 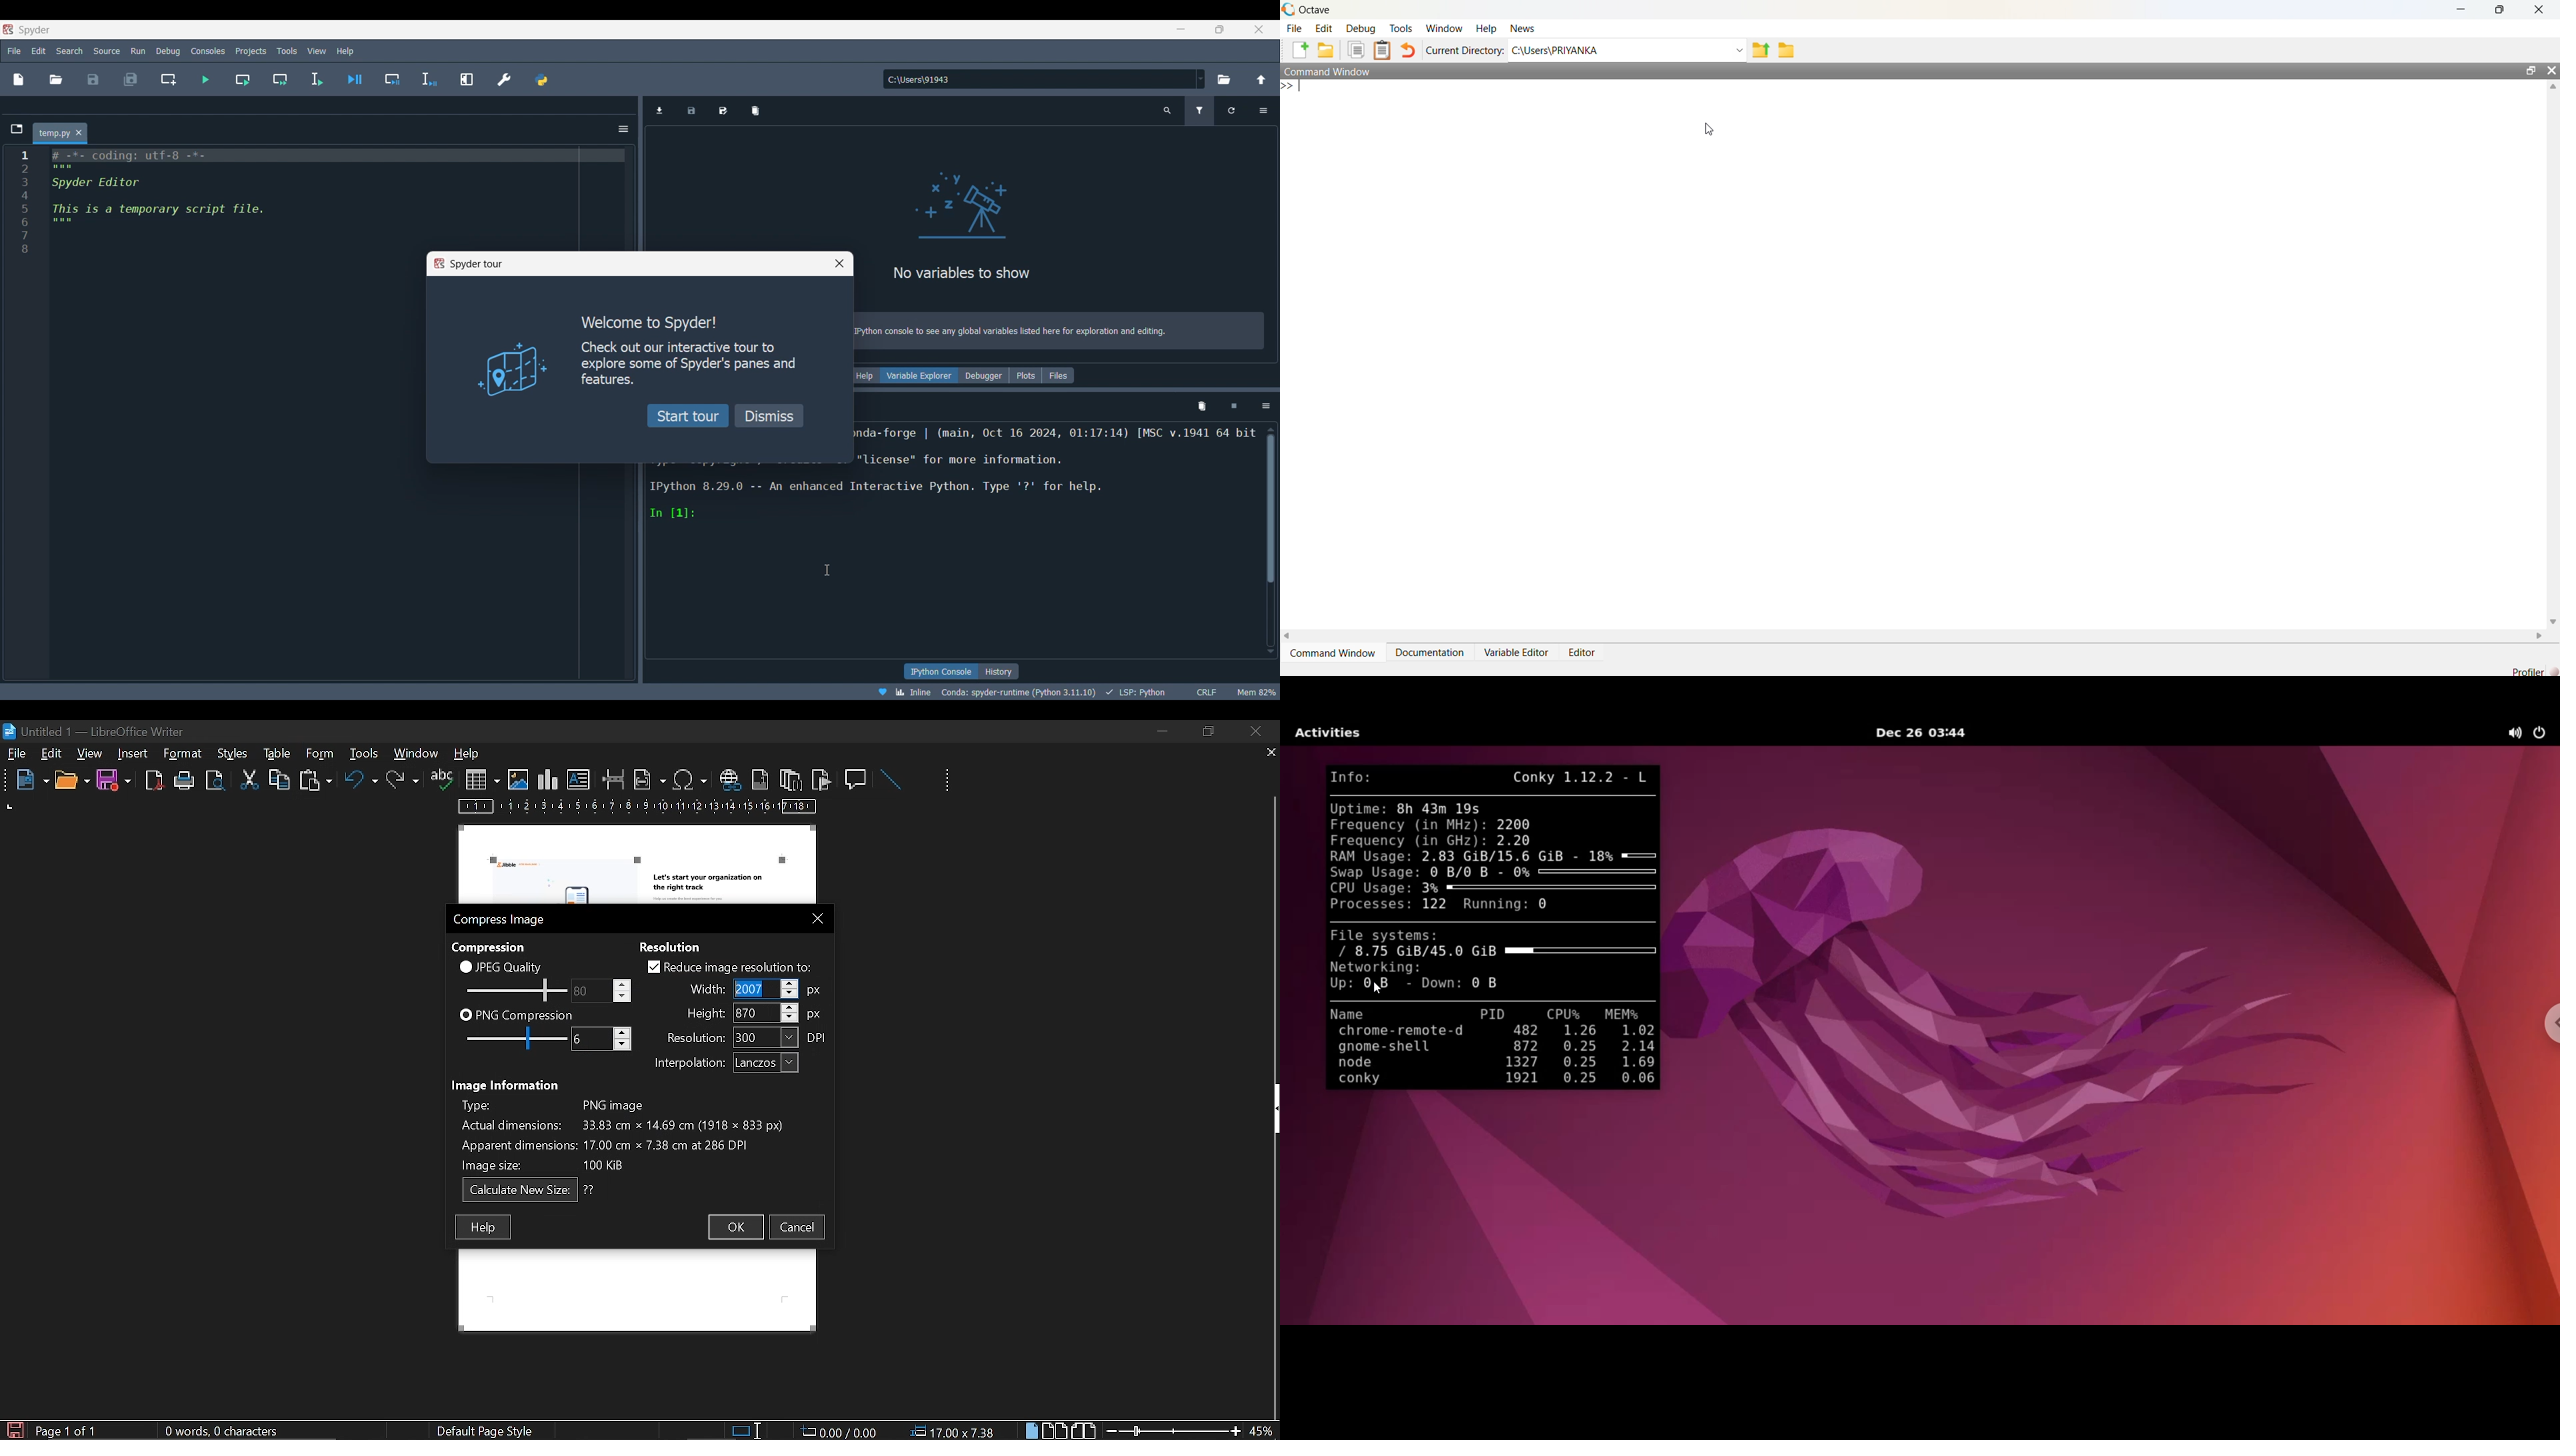 What do you see at coordinates (890, 780) in the screenshot?
I see `line` at bounding box center [890, 780].